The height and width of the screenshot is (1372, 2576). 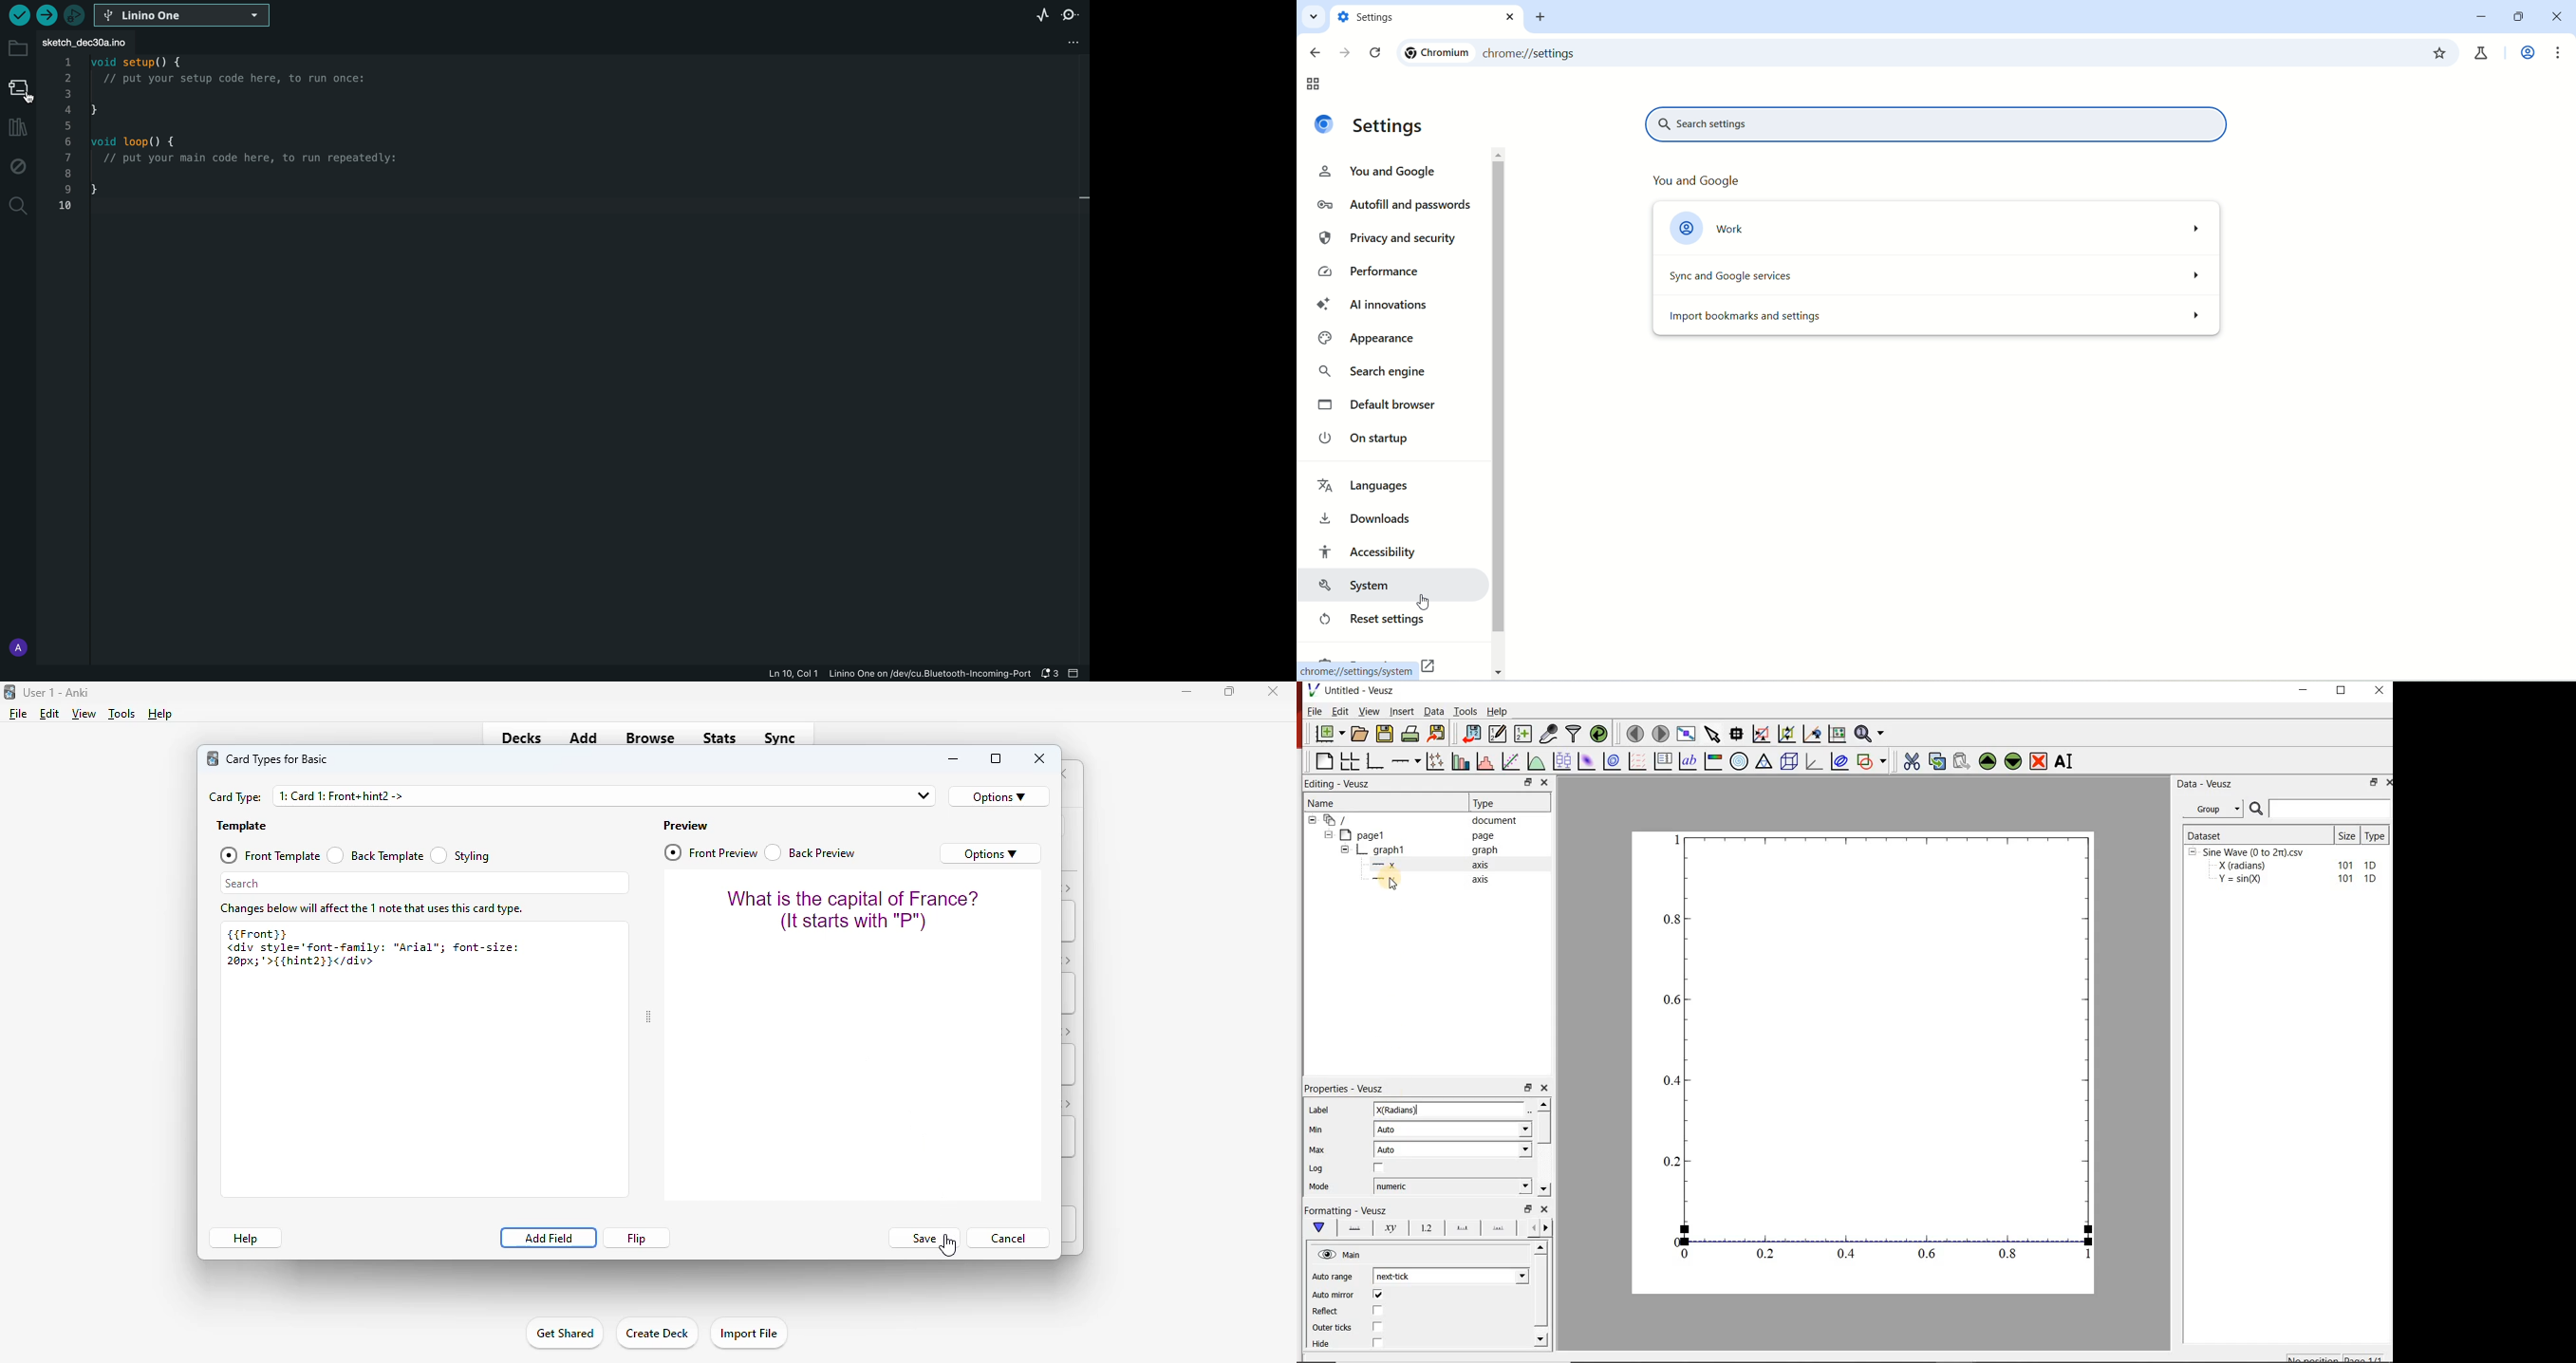 I want to click on 1: Card 1: Front+hint2 ->, so click(x=344, y=796).